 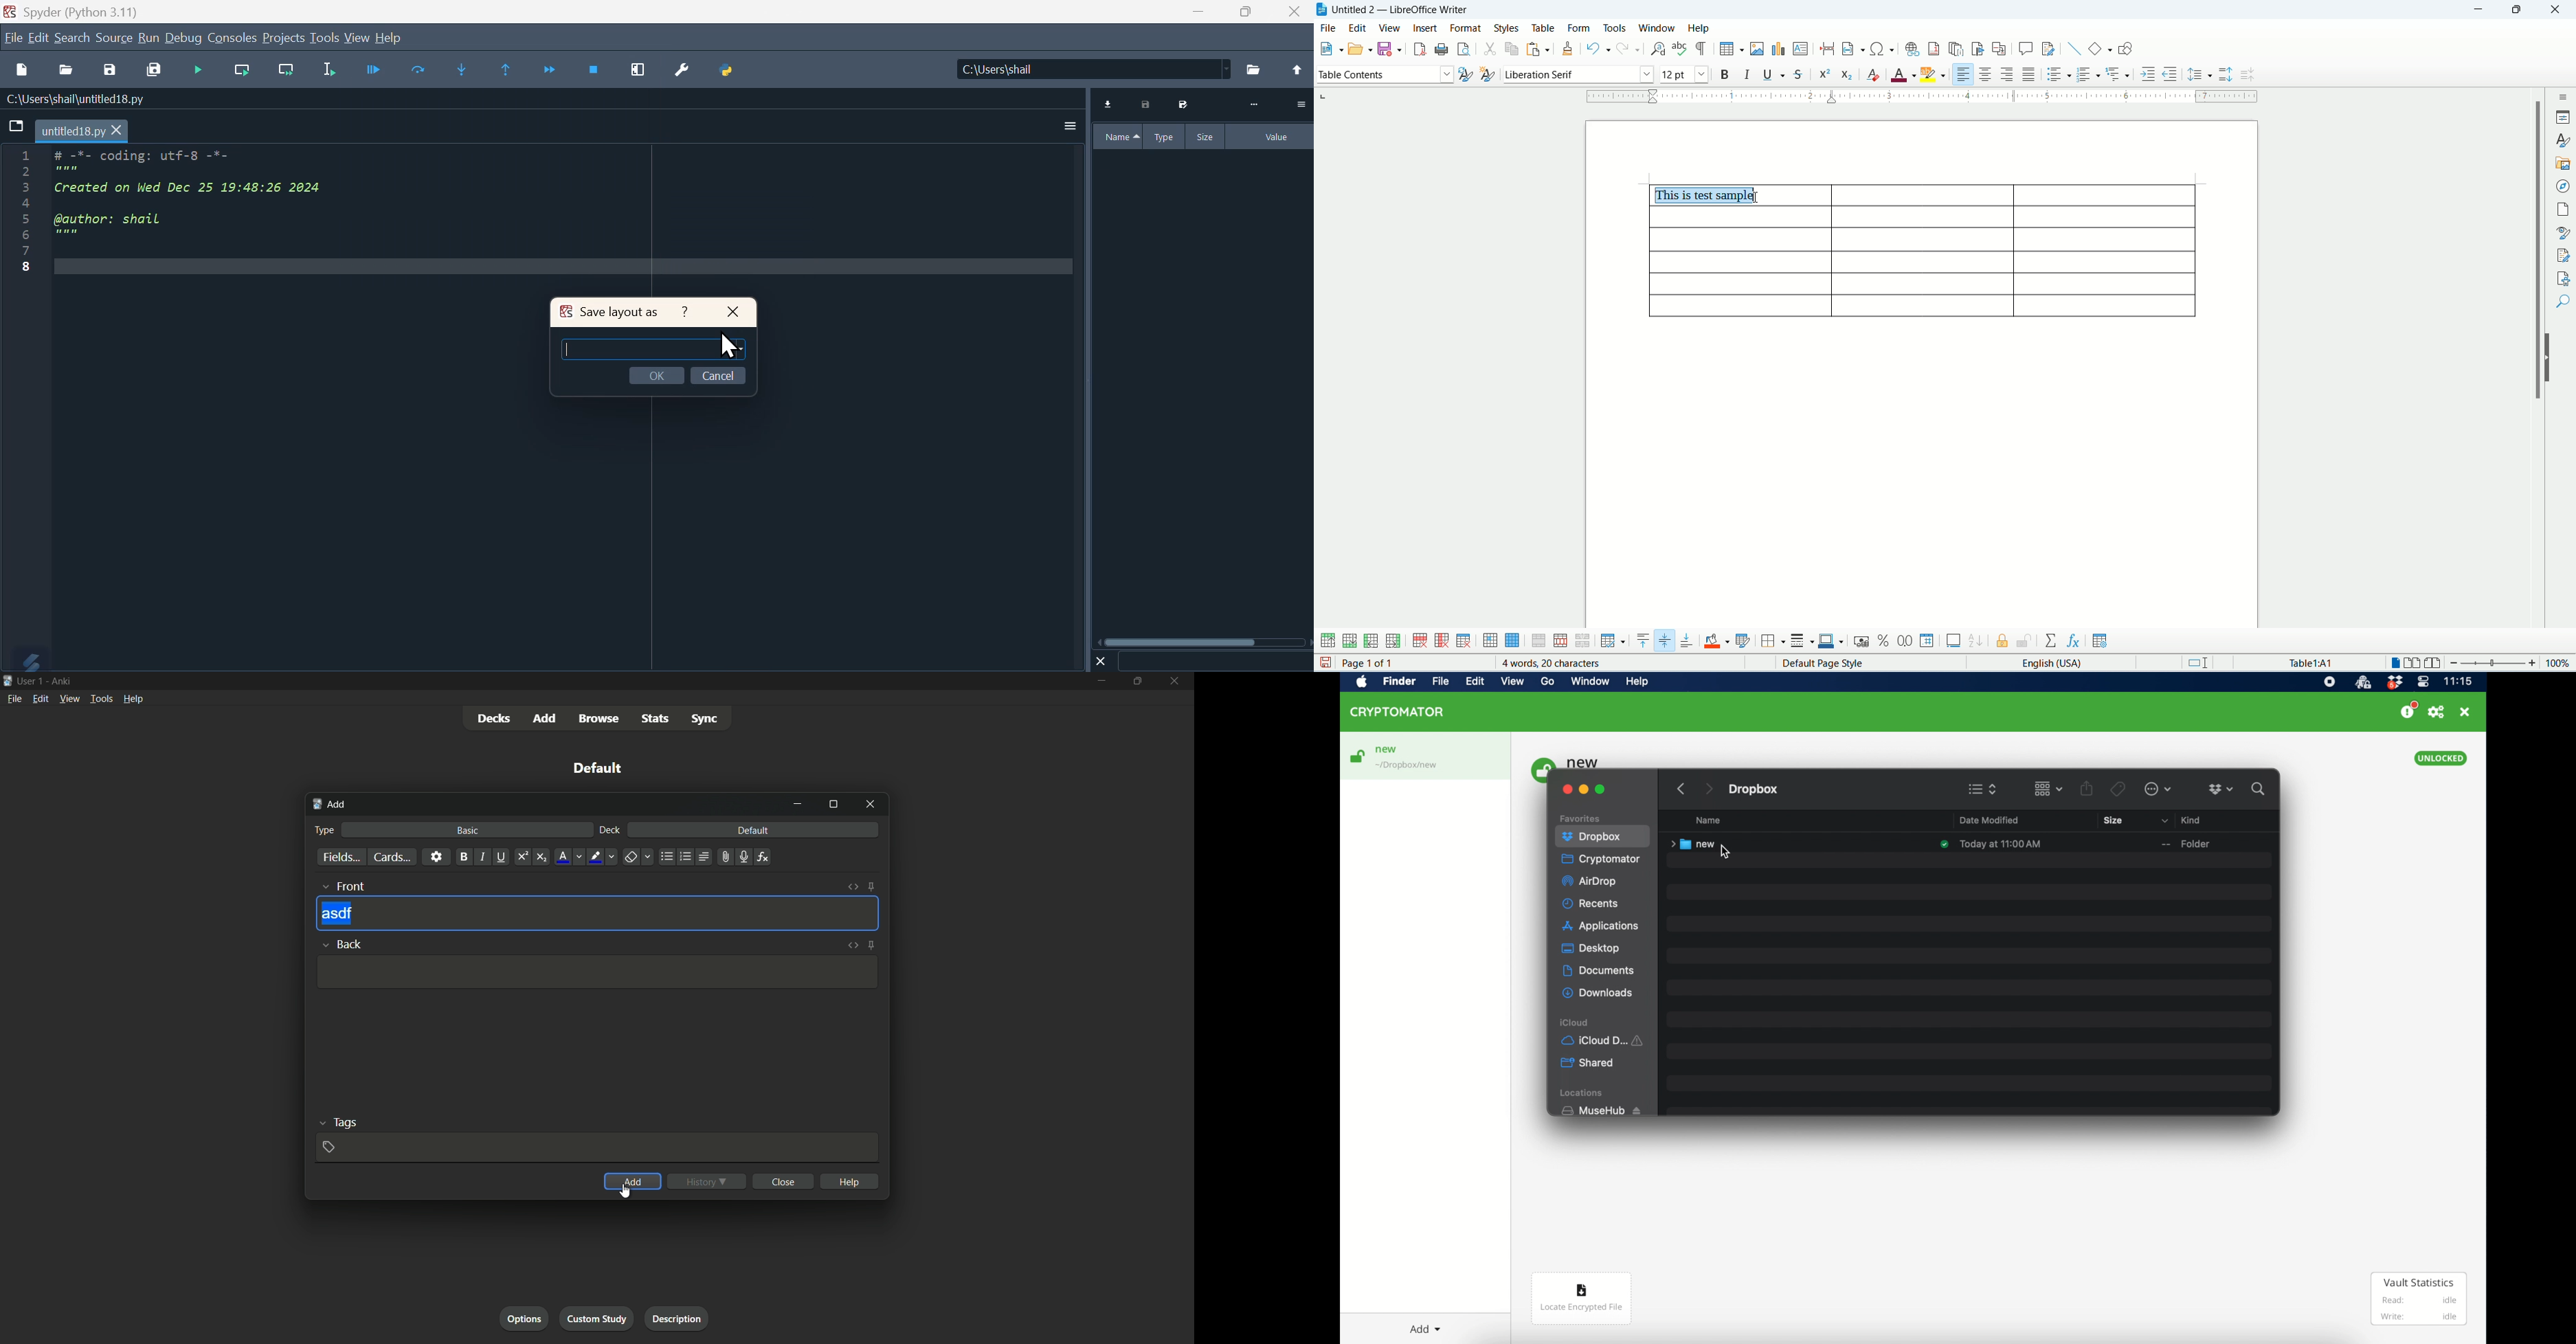 What do you see at coordinates (1601, 789) in the screenshot?
I see `maximize` at bounding box center [1601, 789].